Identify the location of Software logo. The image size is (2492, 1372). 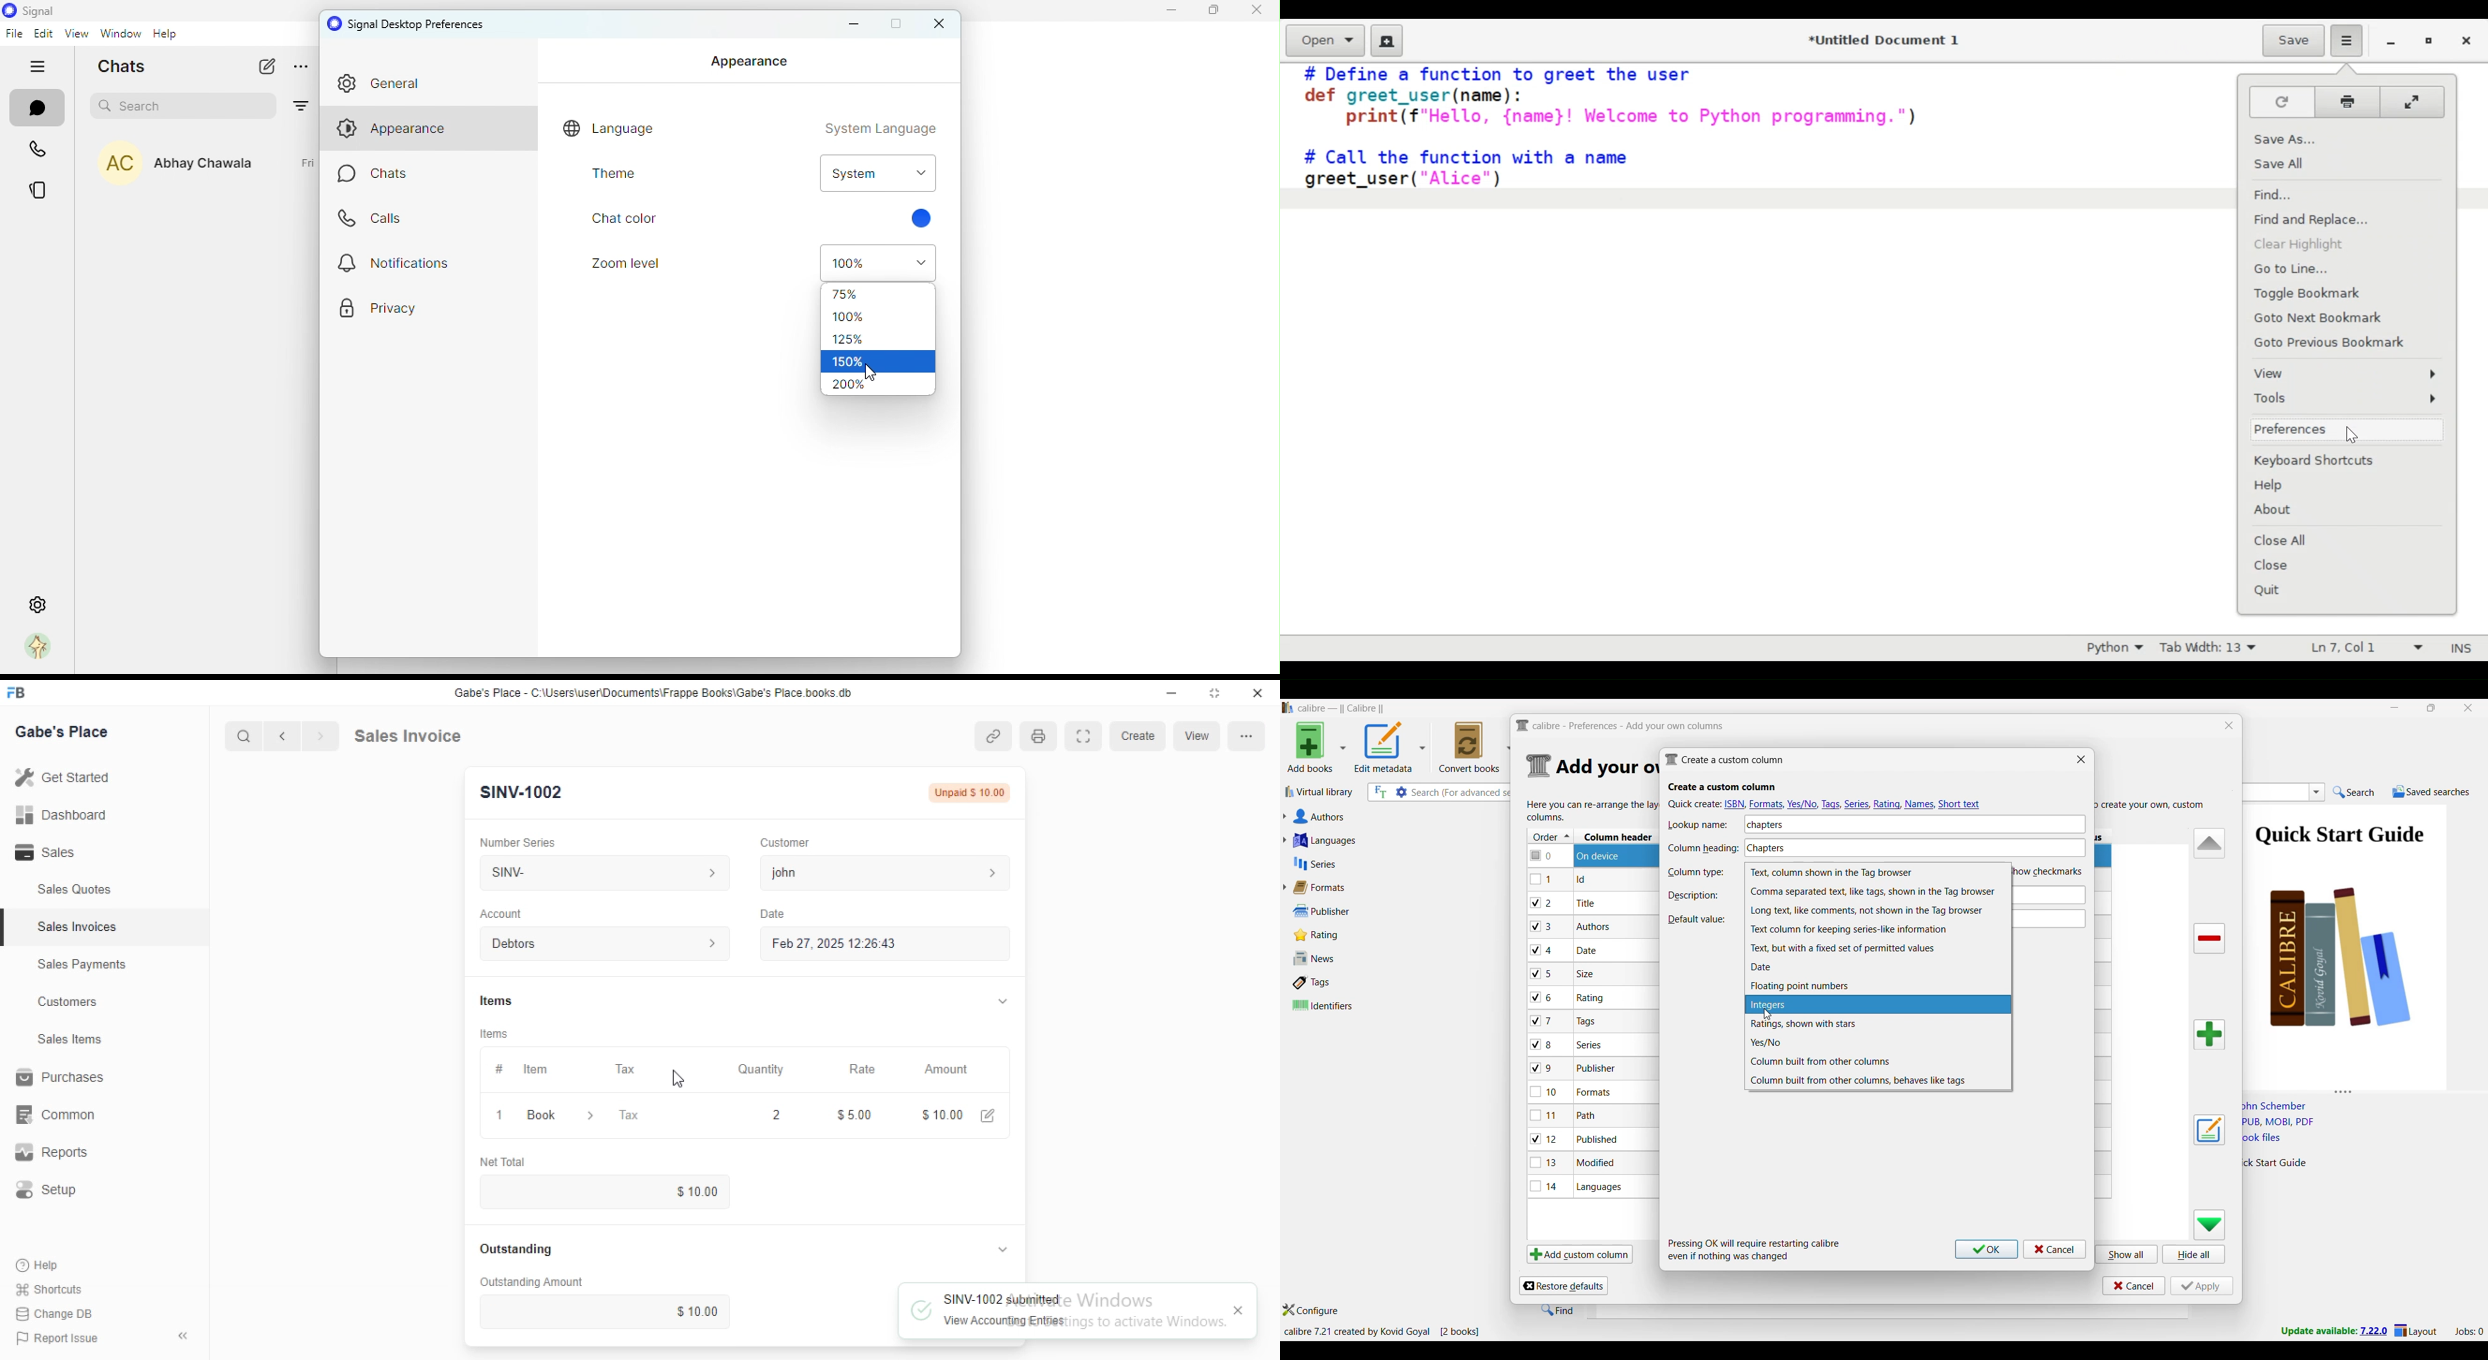
(1288, 708).